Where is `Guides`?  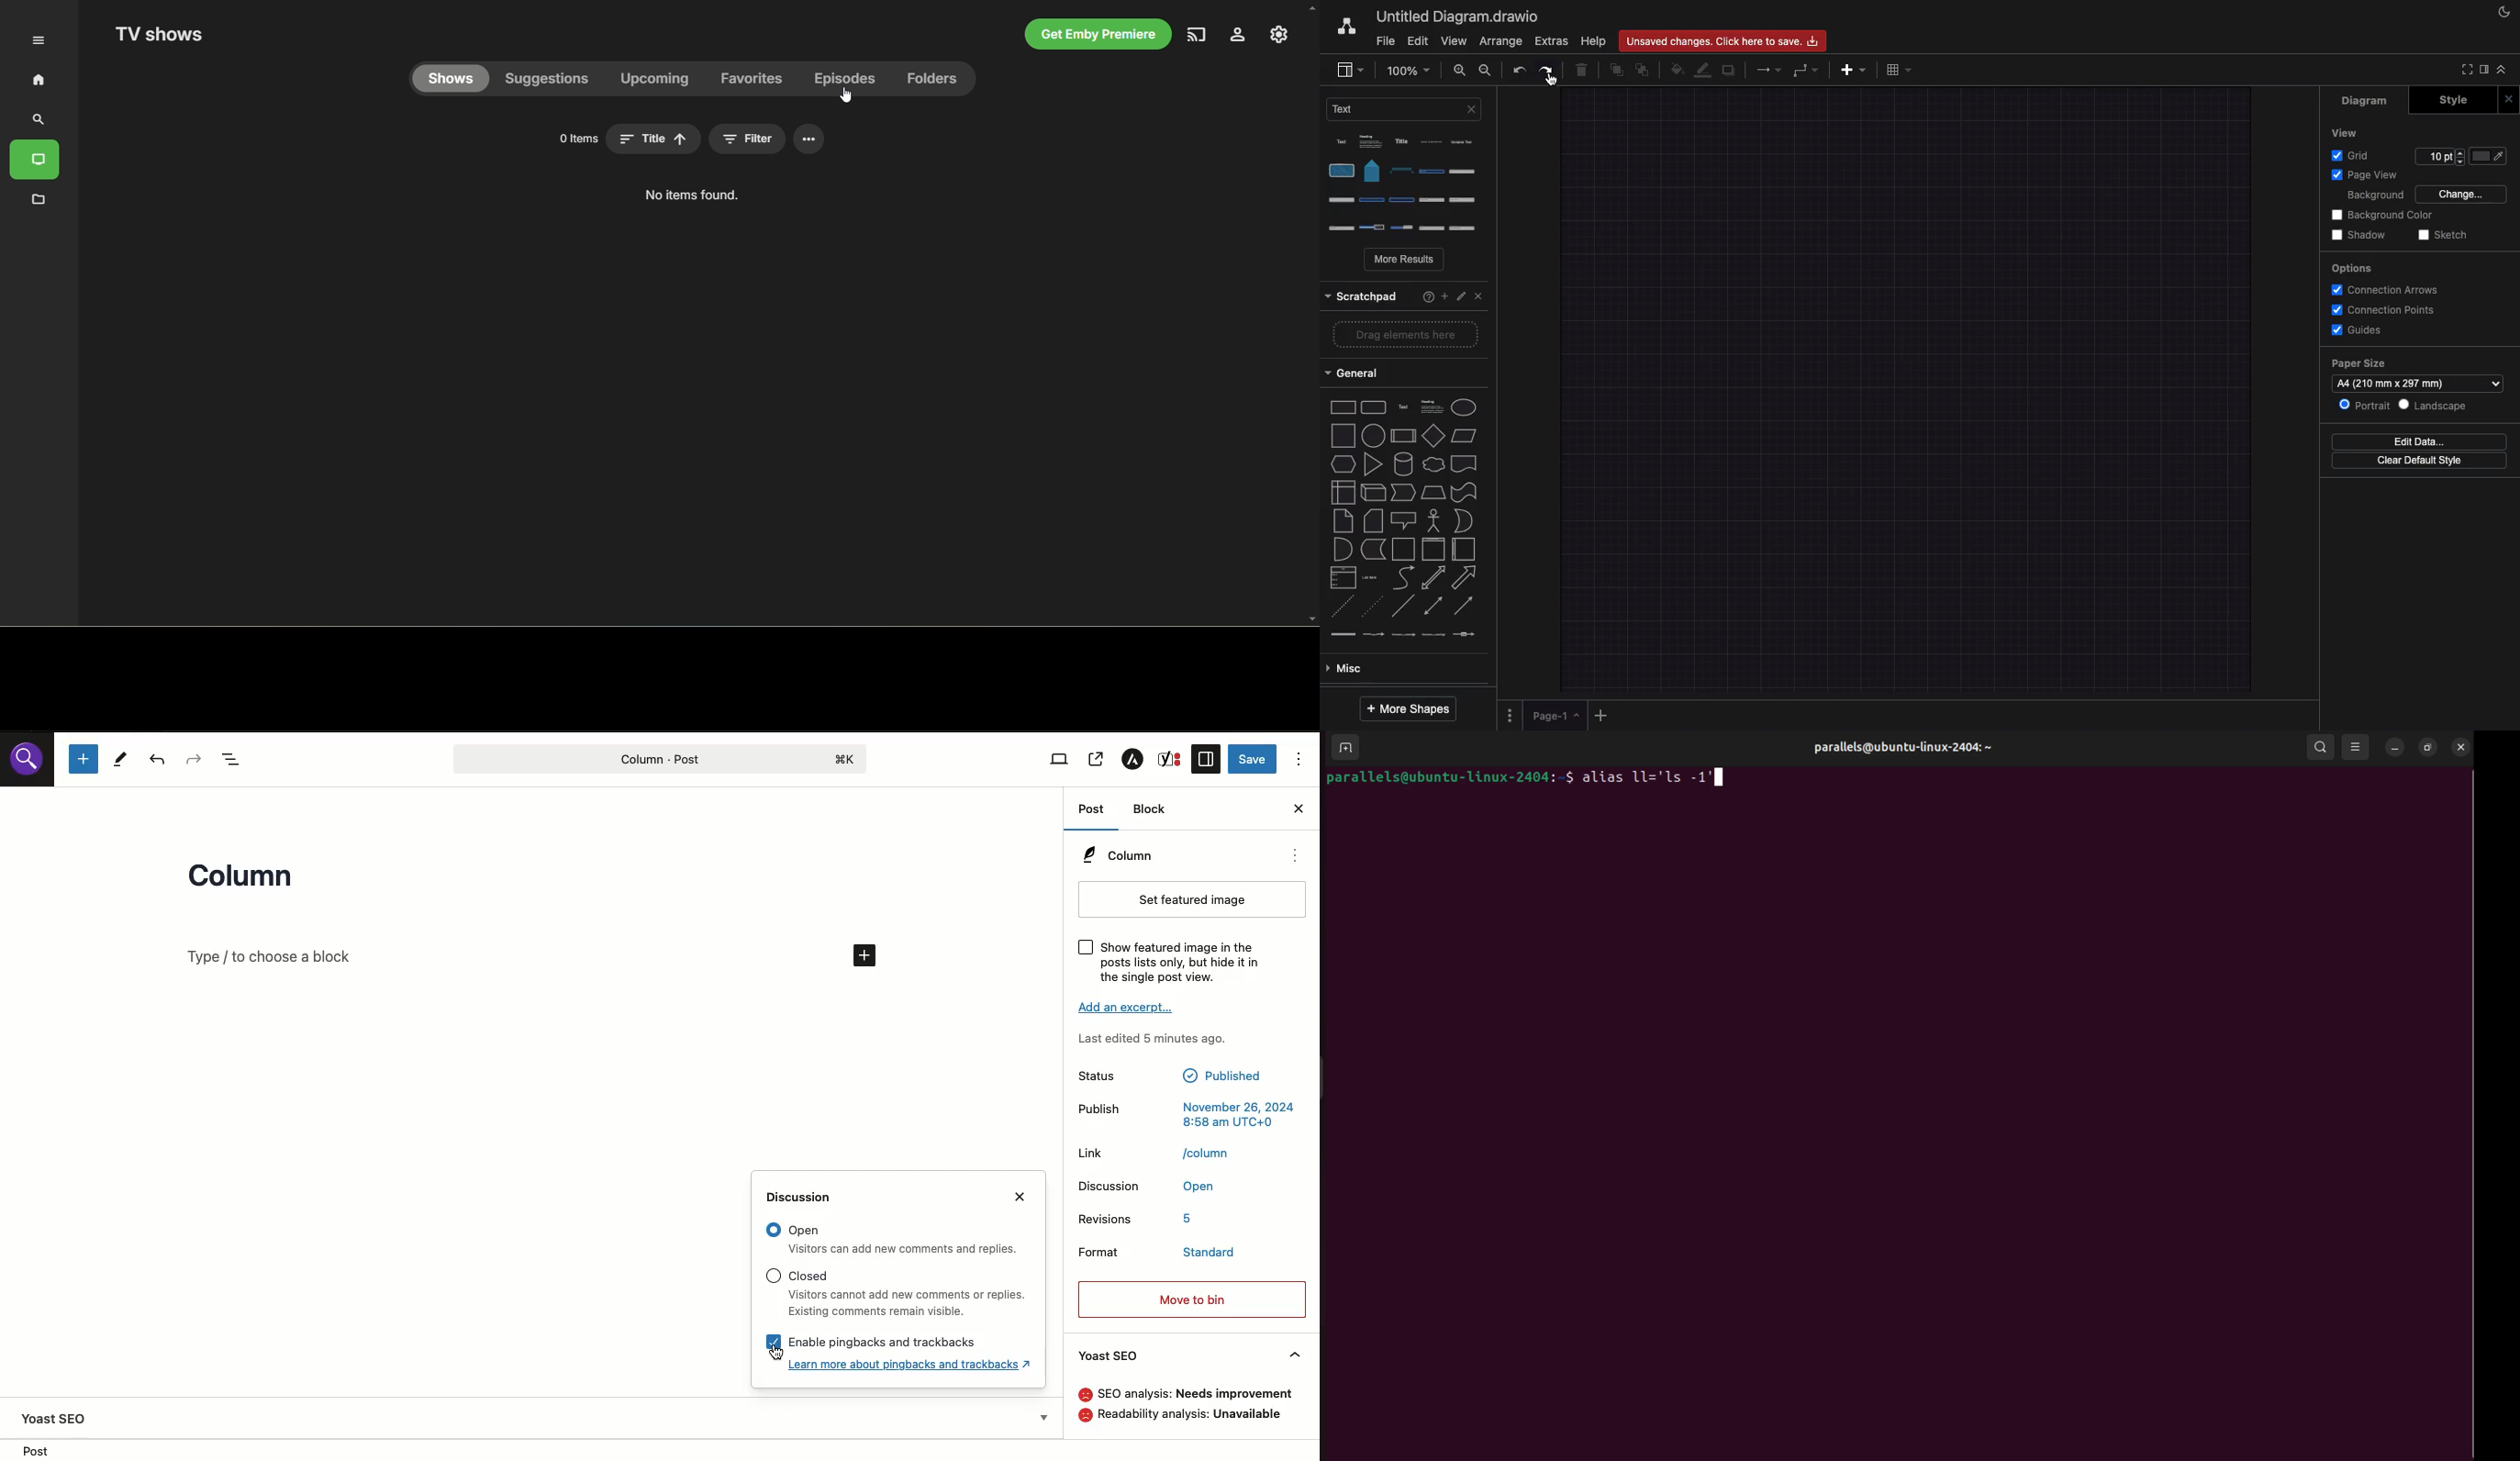 Guides is located at coordinates (2360, 330).